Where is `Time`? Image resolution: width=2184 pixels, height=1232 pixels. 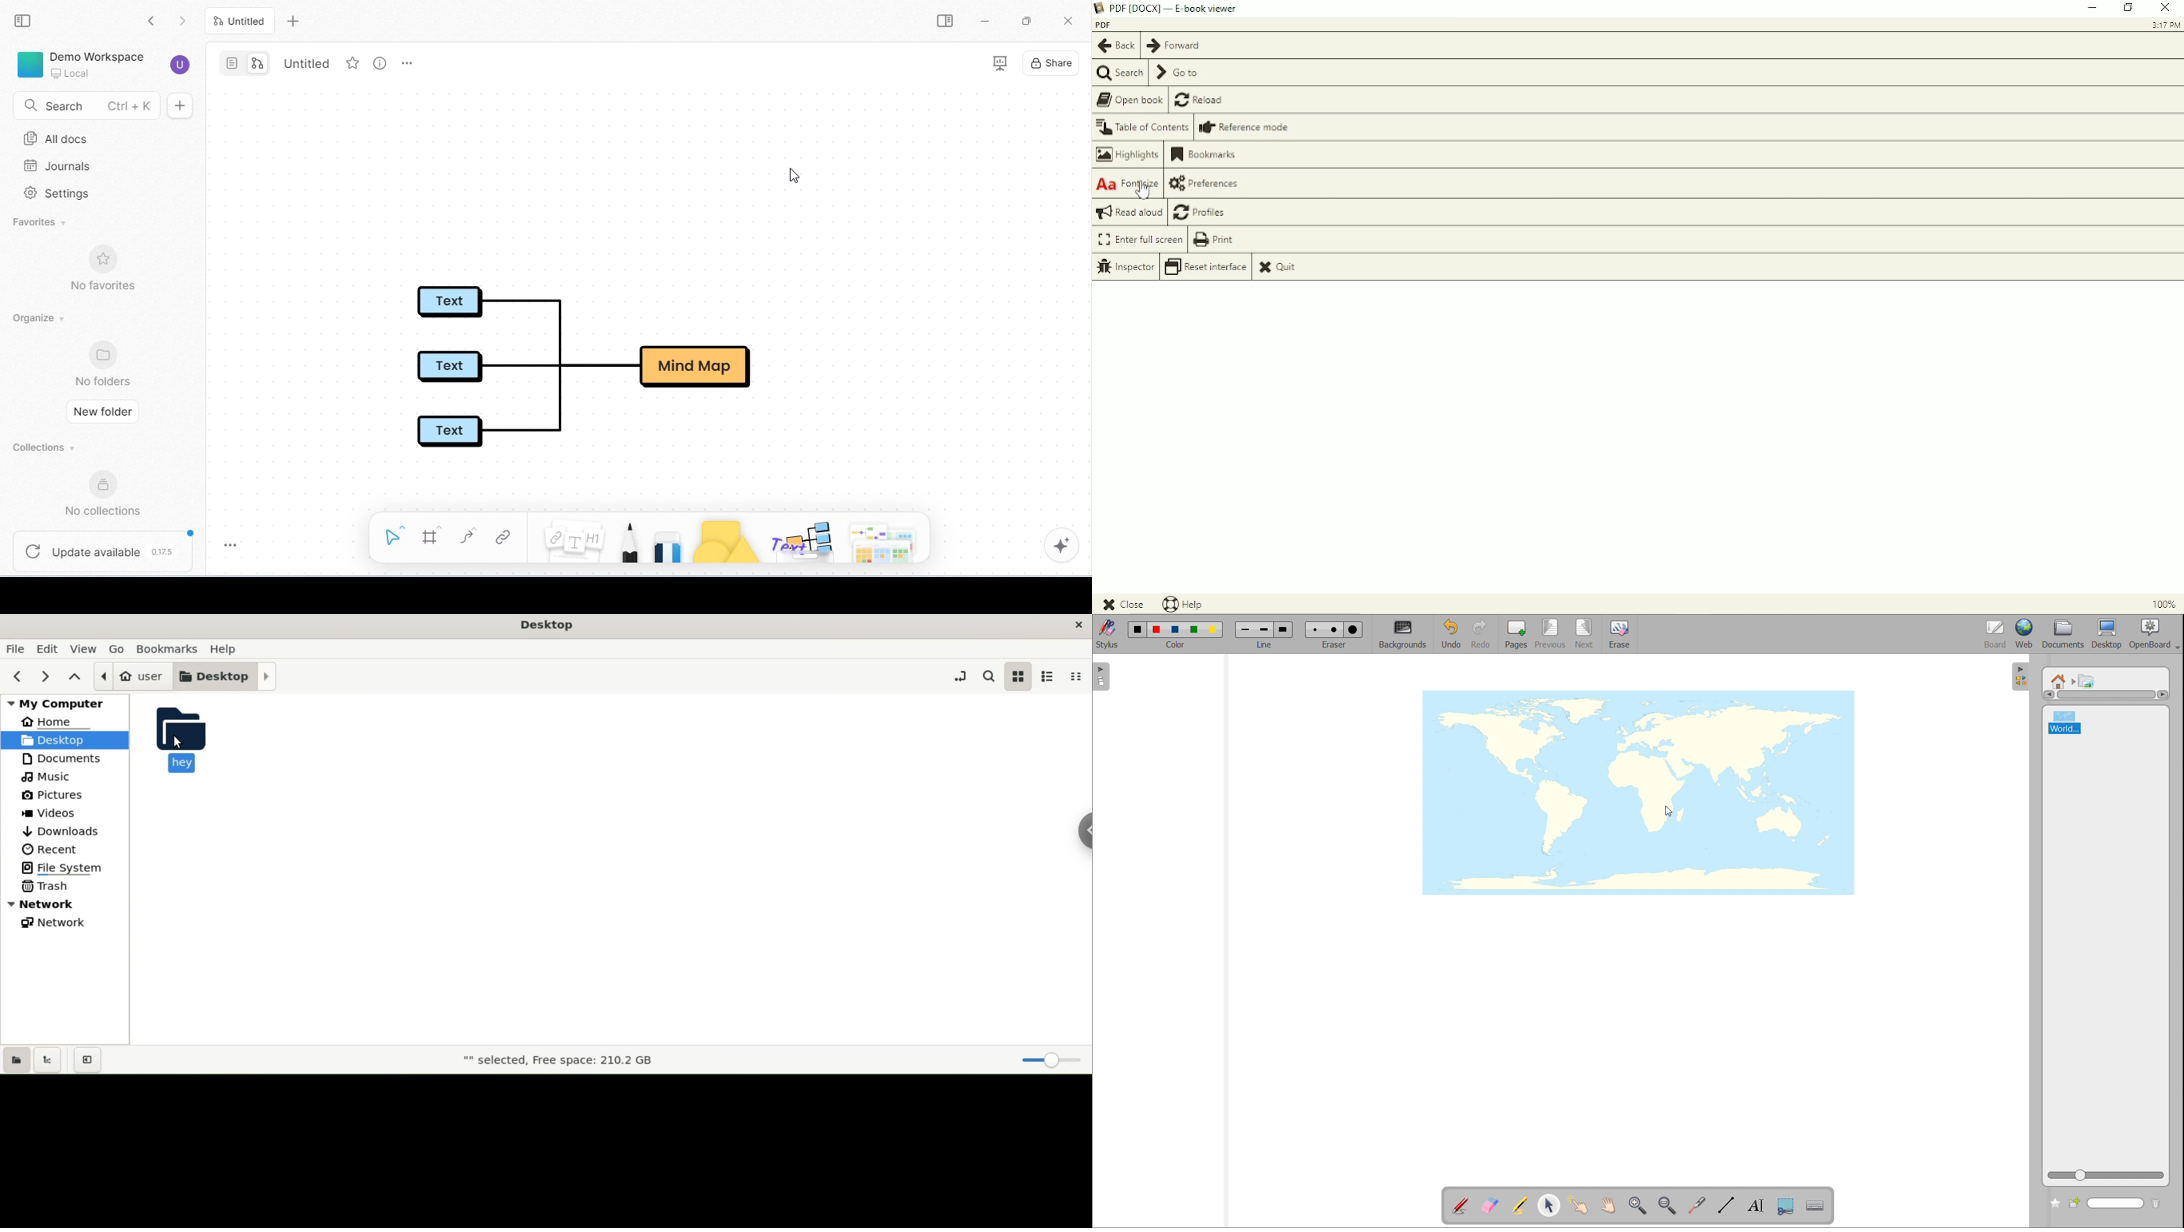 Time is located at coordinates (2166, 26).